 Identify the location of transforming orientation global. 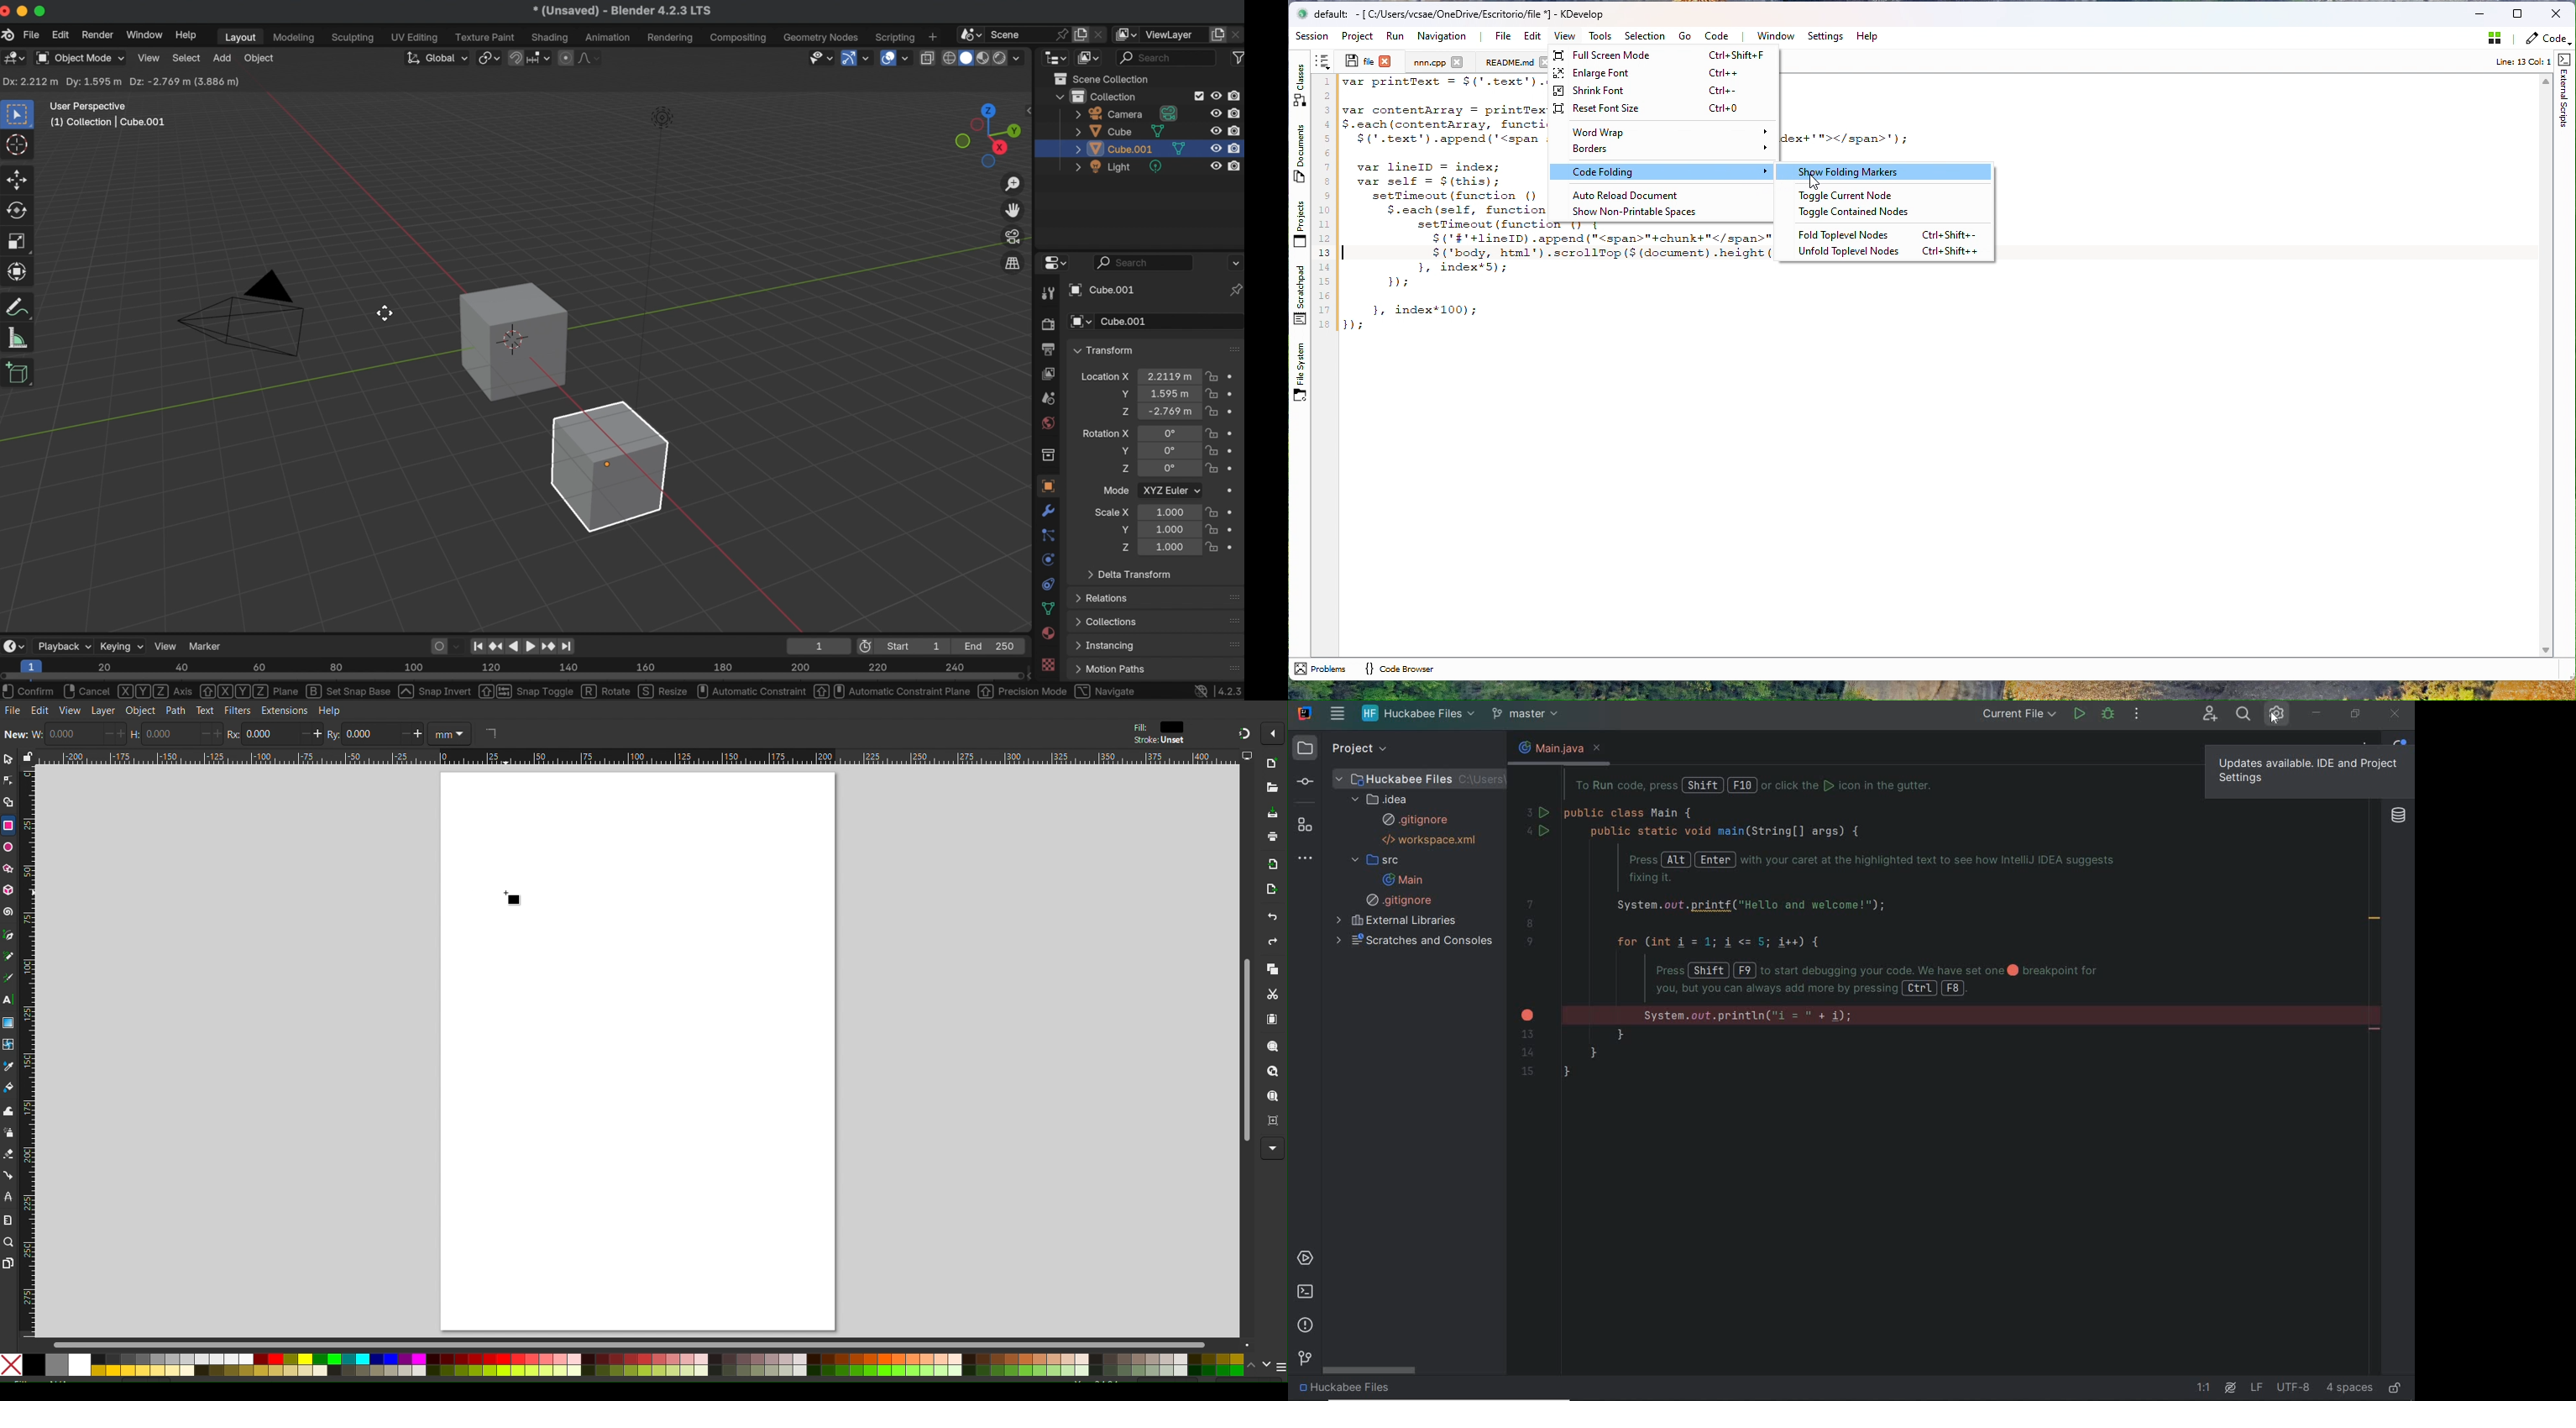
(435, 58).